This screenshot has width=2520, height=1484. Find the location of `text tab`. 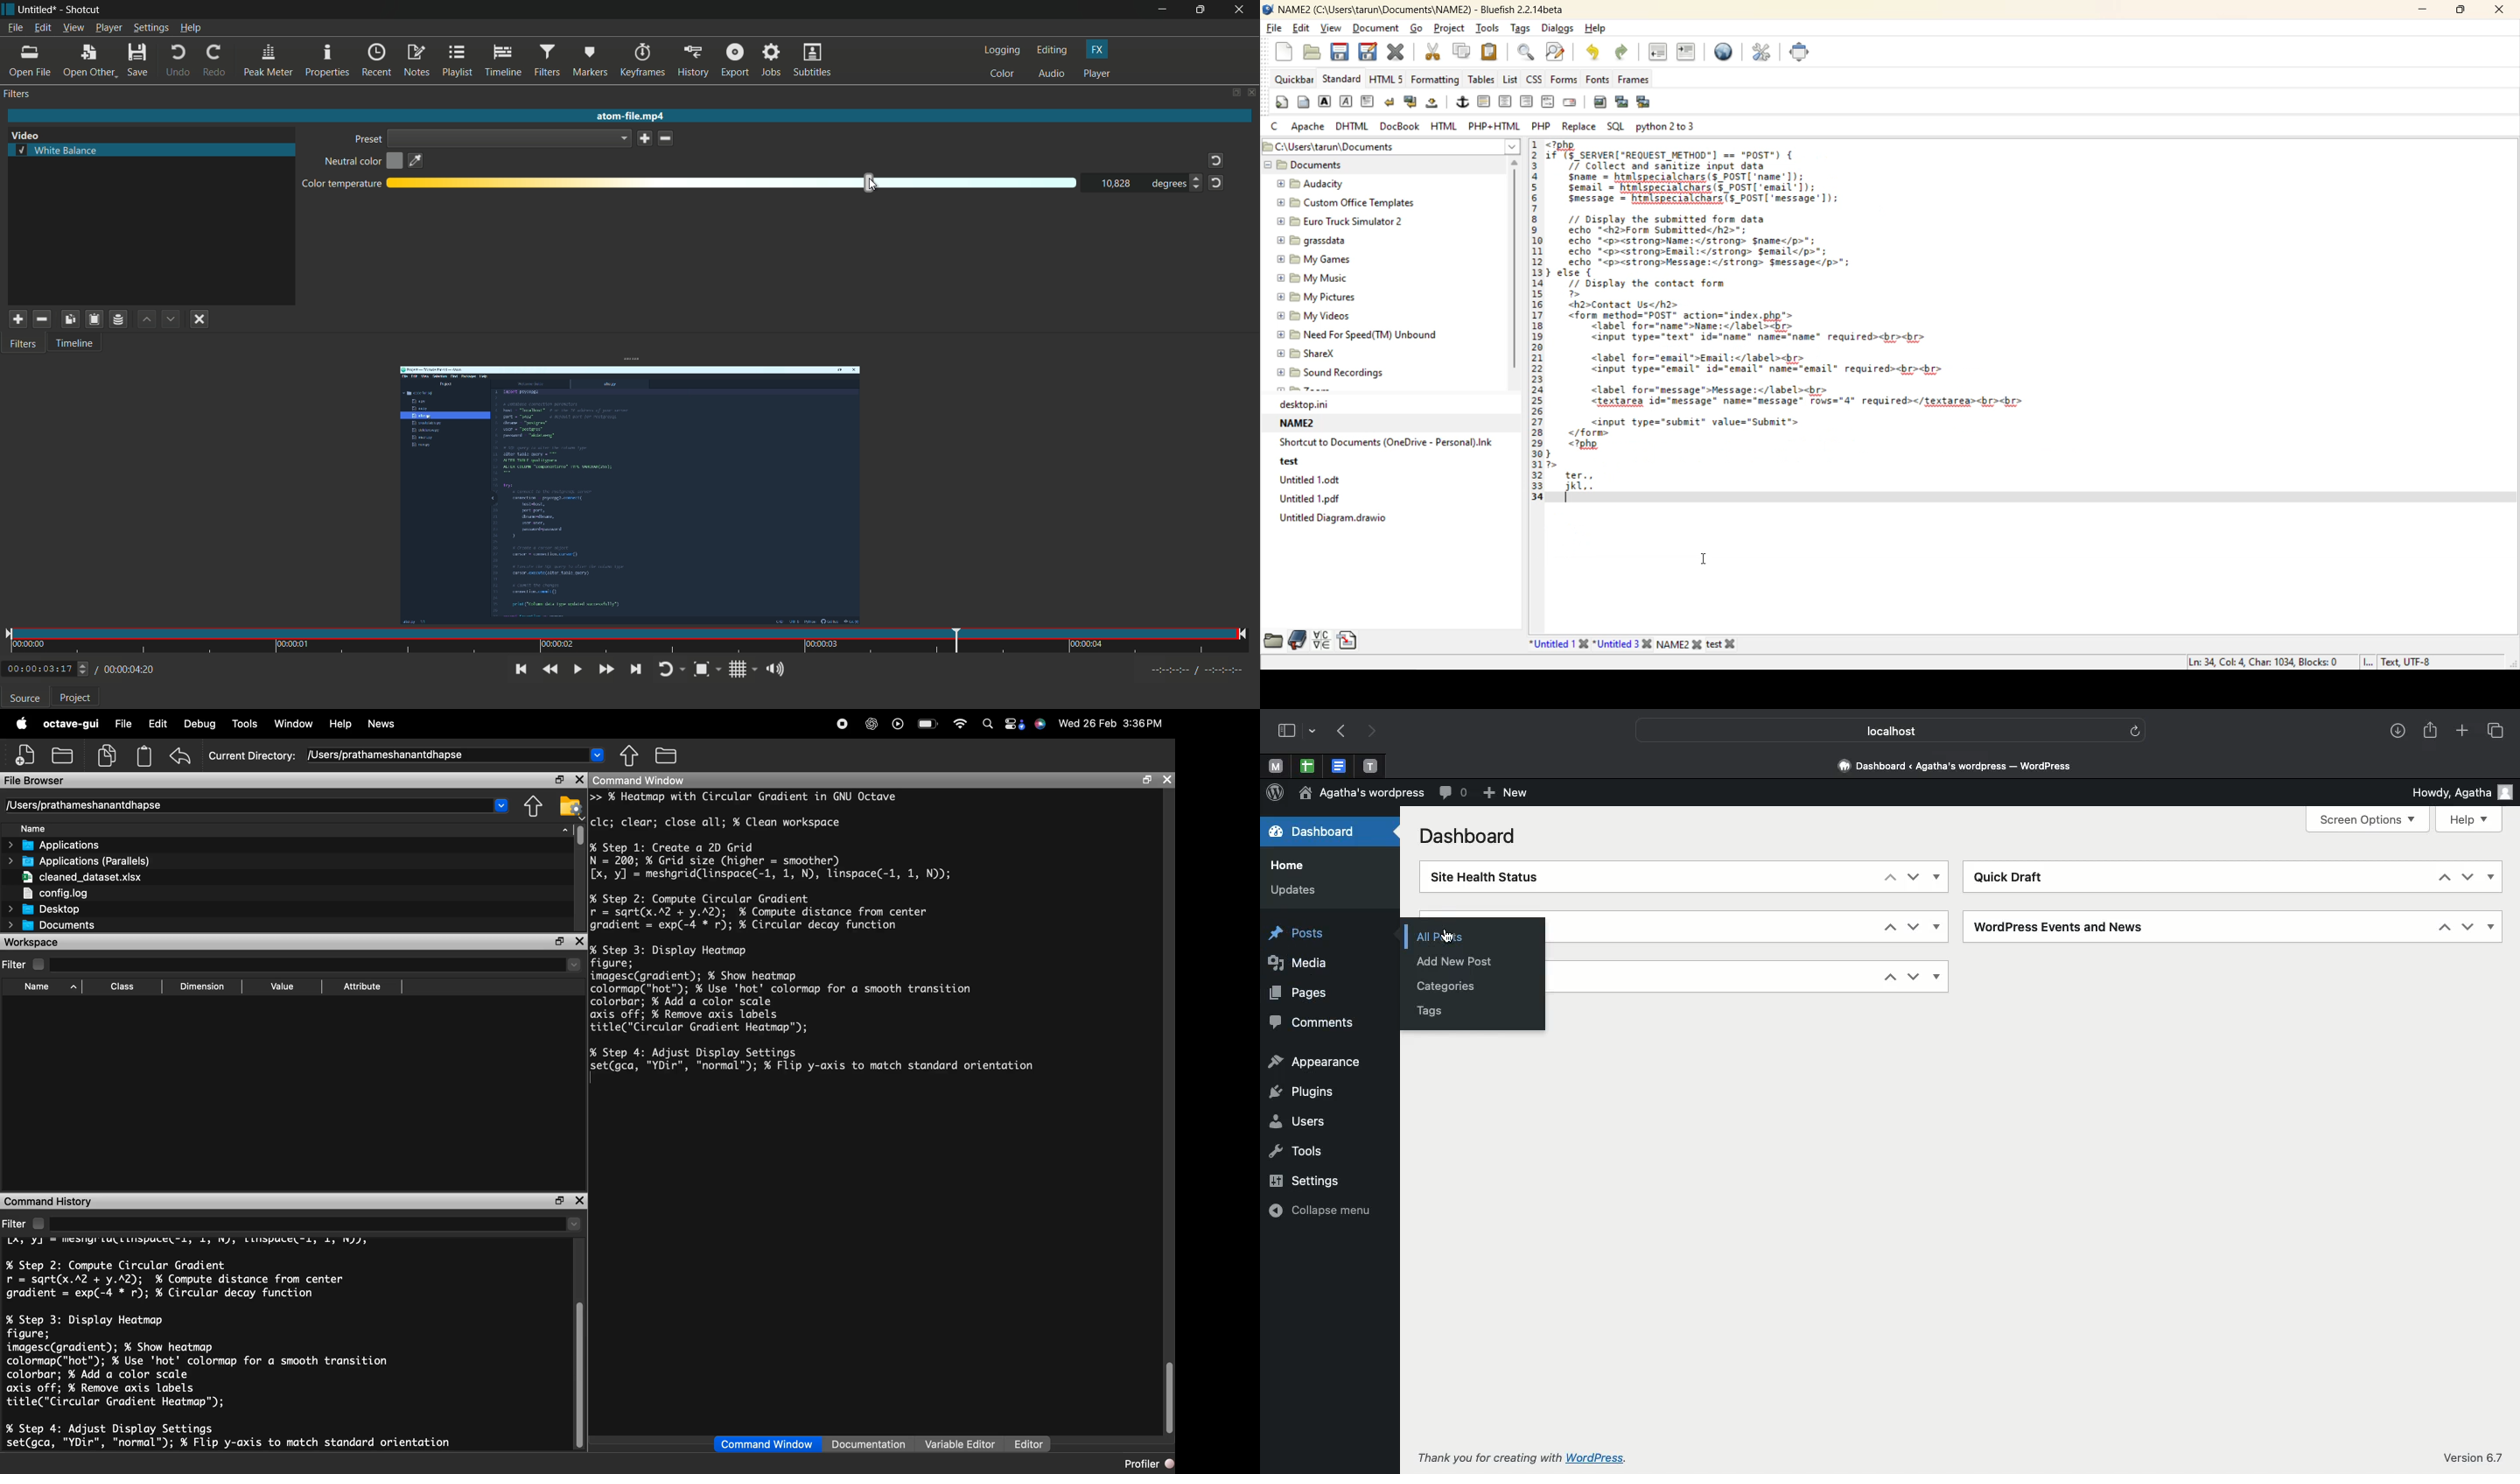

text tab is located at coordinates (1370, 762).